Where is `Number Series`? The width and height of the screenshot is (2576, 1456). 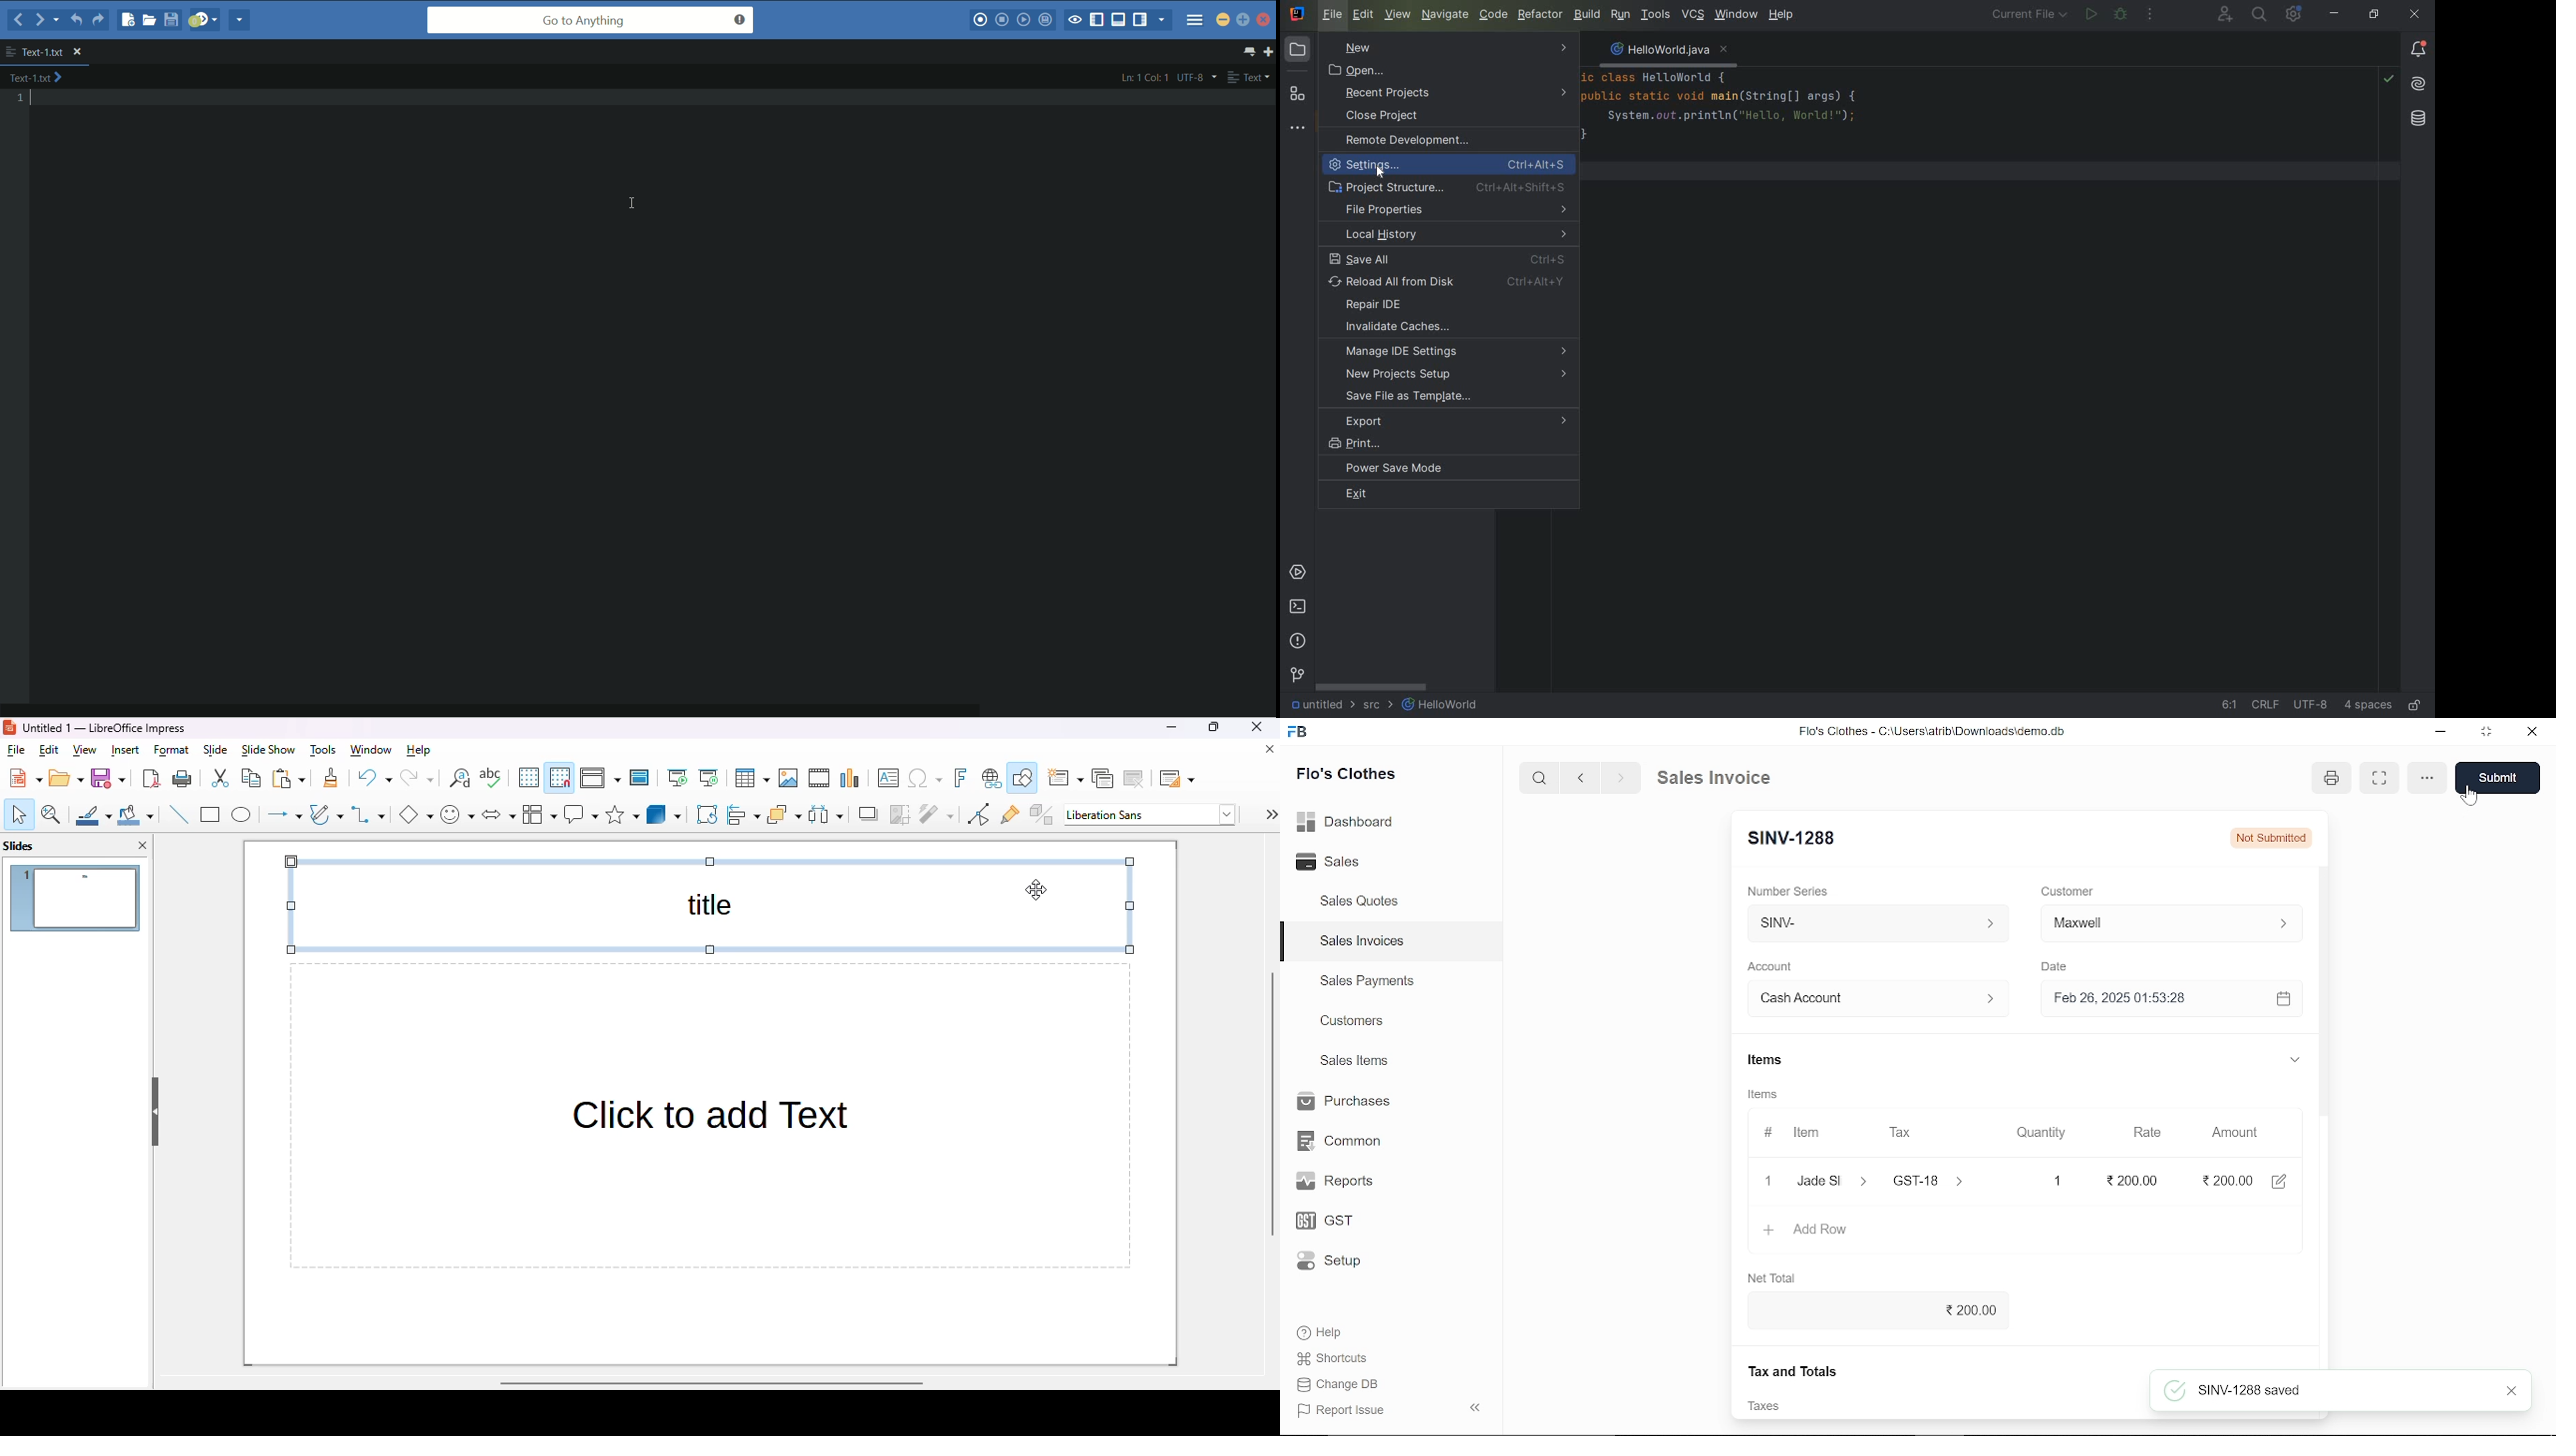
Number Series is located at coordinates (1791, 891).